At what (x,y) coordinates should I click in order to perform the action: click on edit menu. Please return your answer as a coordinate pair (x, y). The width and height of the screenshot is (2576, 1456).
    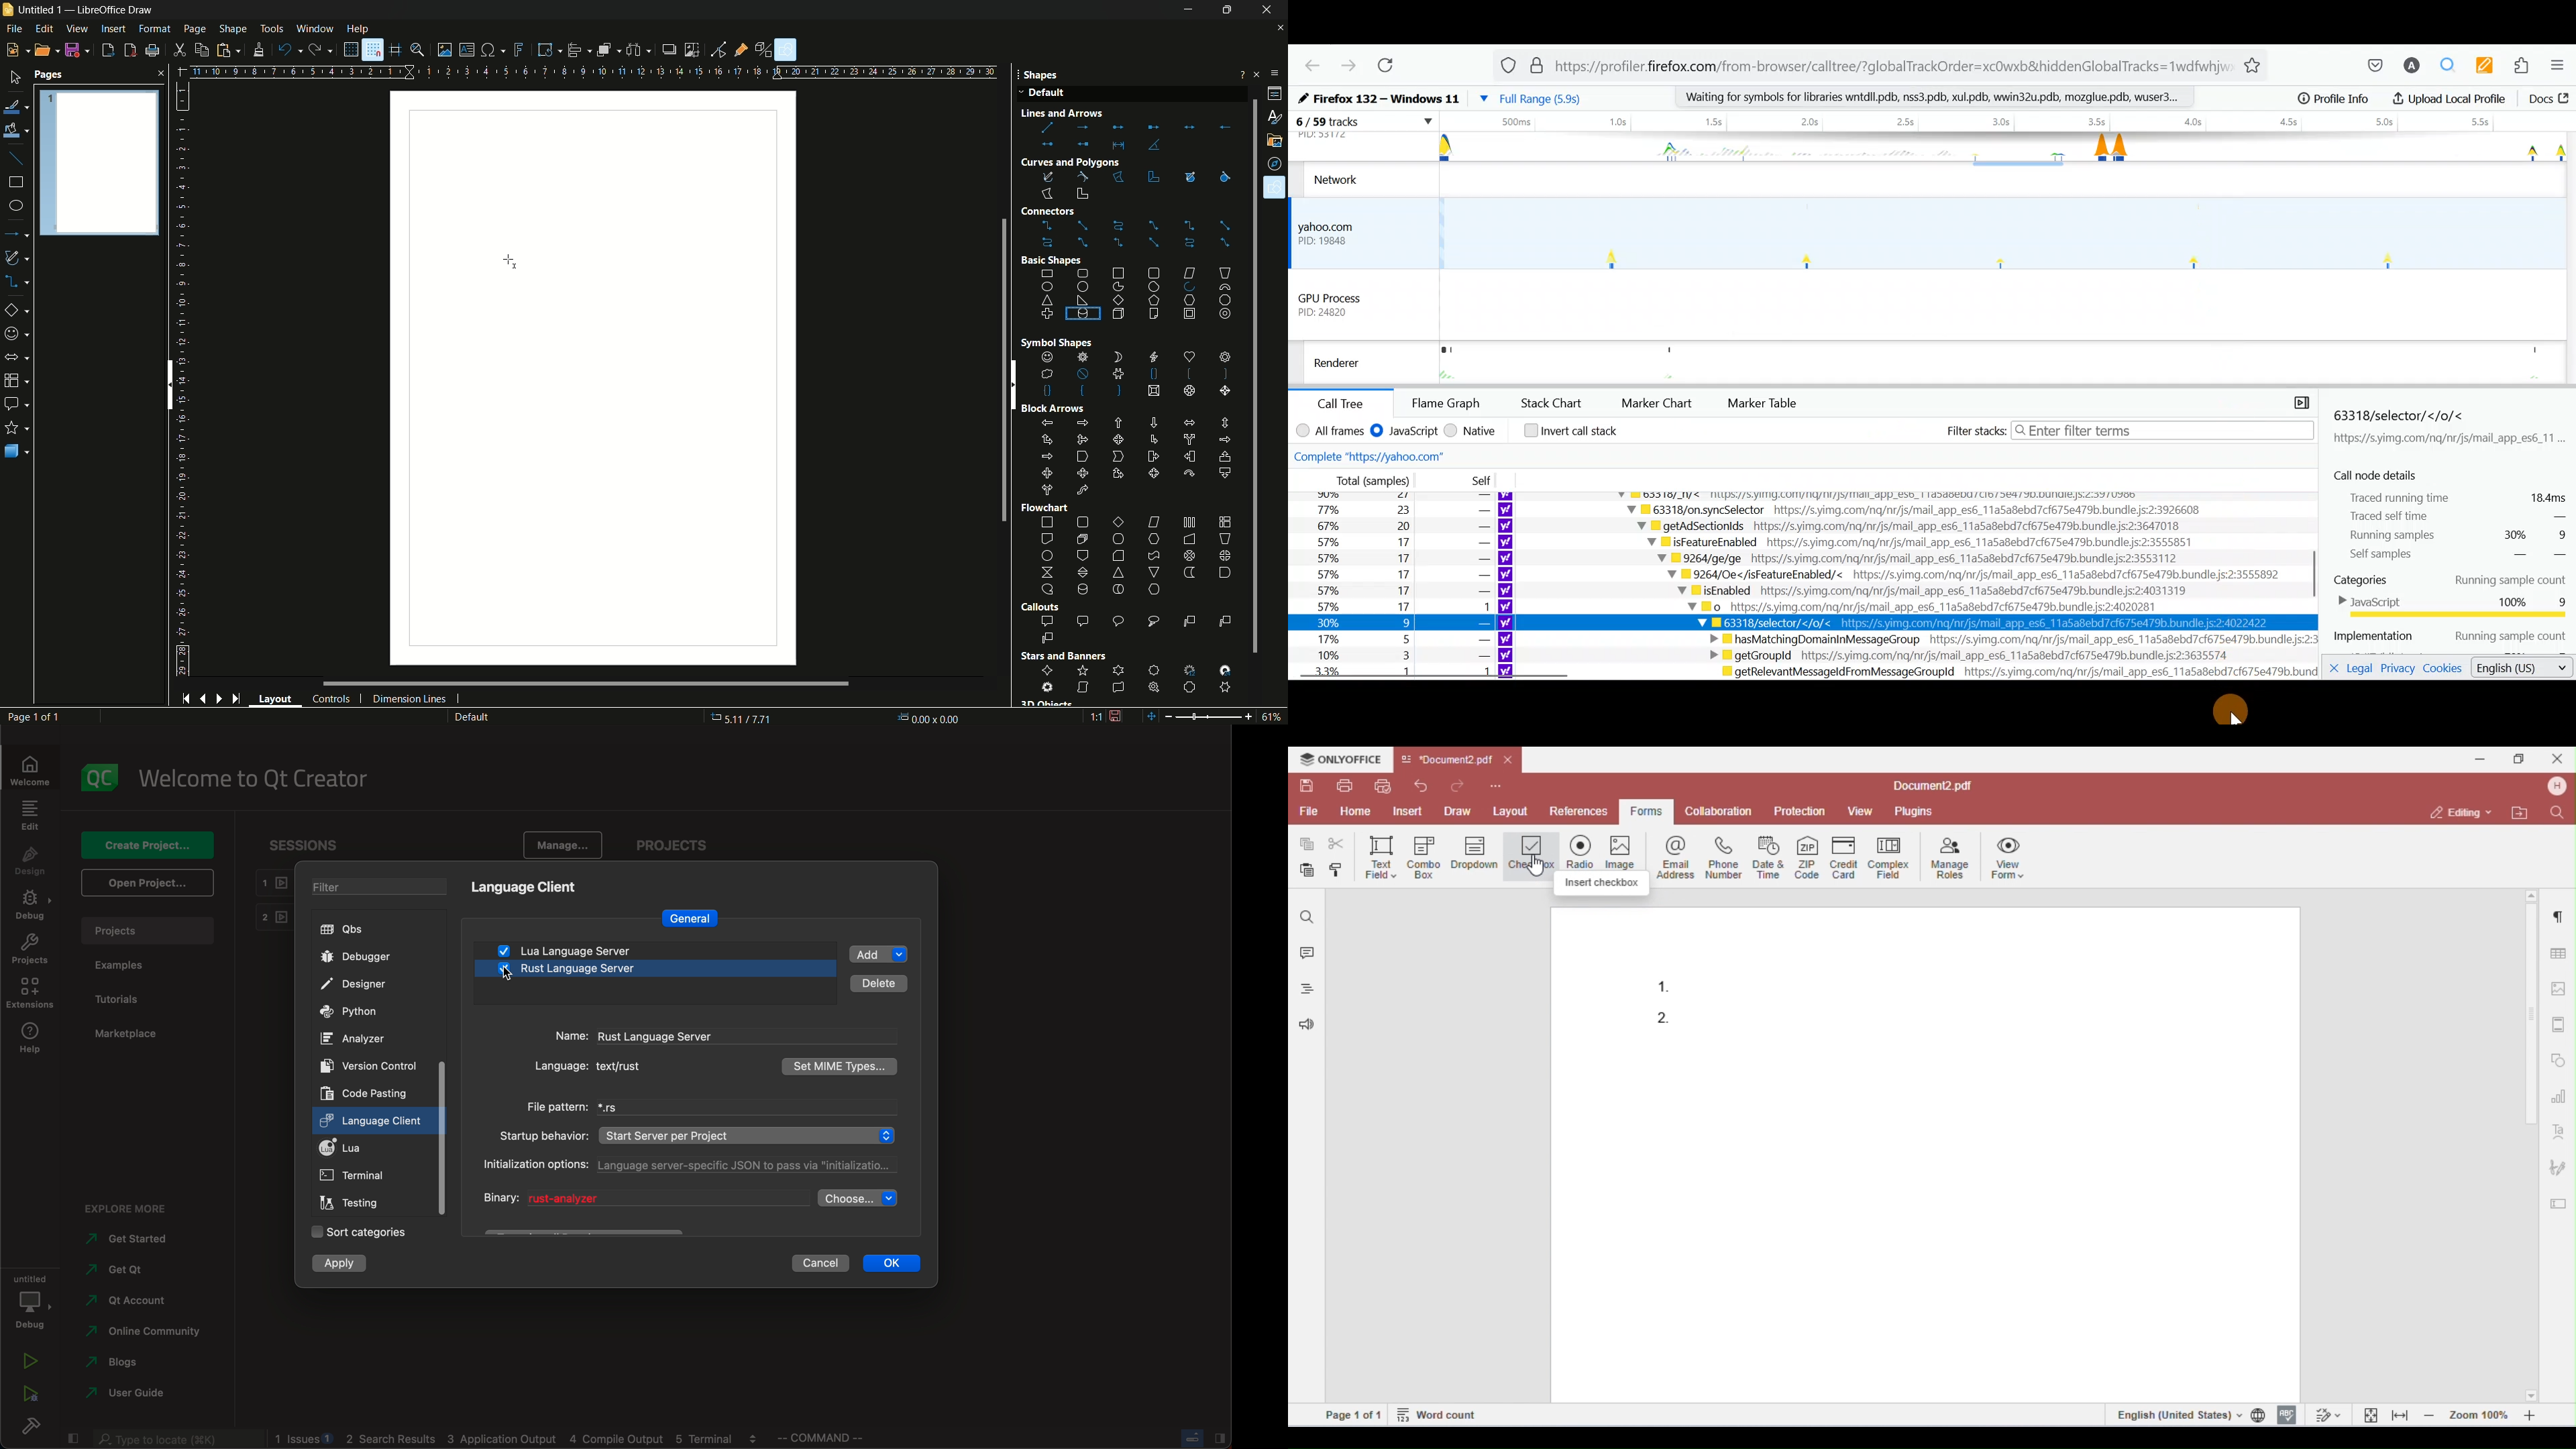
    Looking at the image, I should click on (44, 29).